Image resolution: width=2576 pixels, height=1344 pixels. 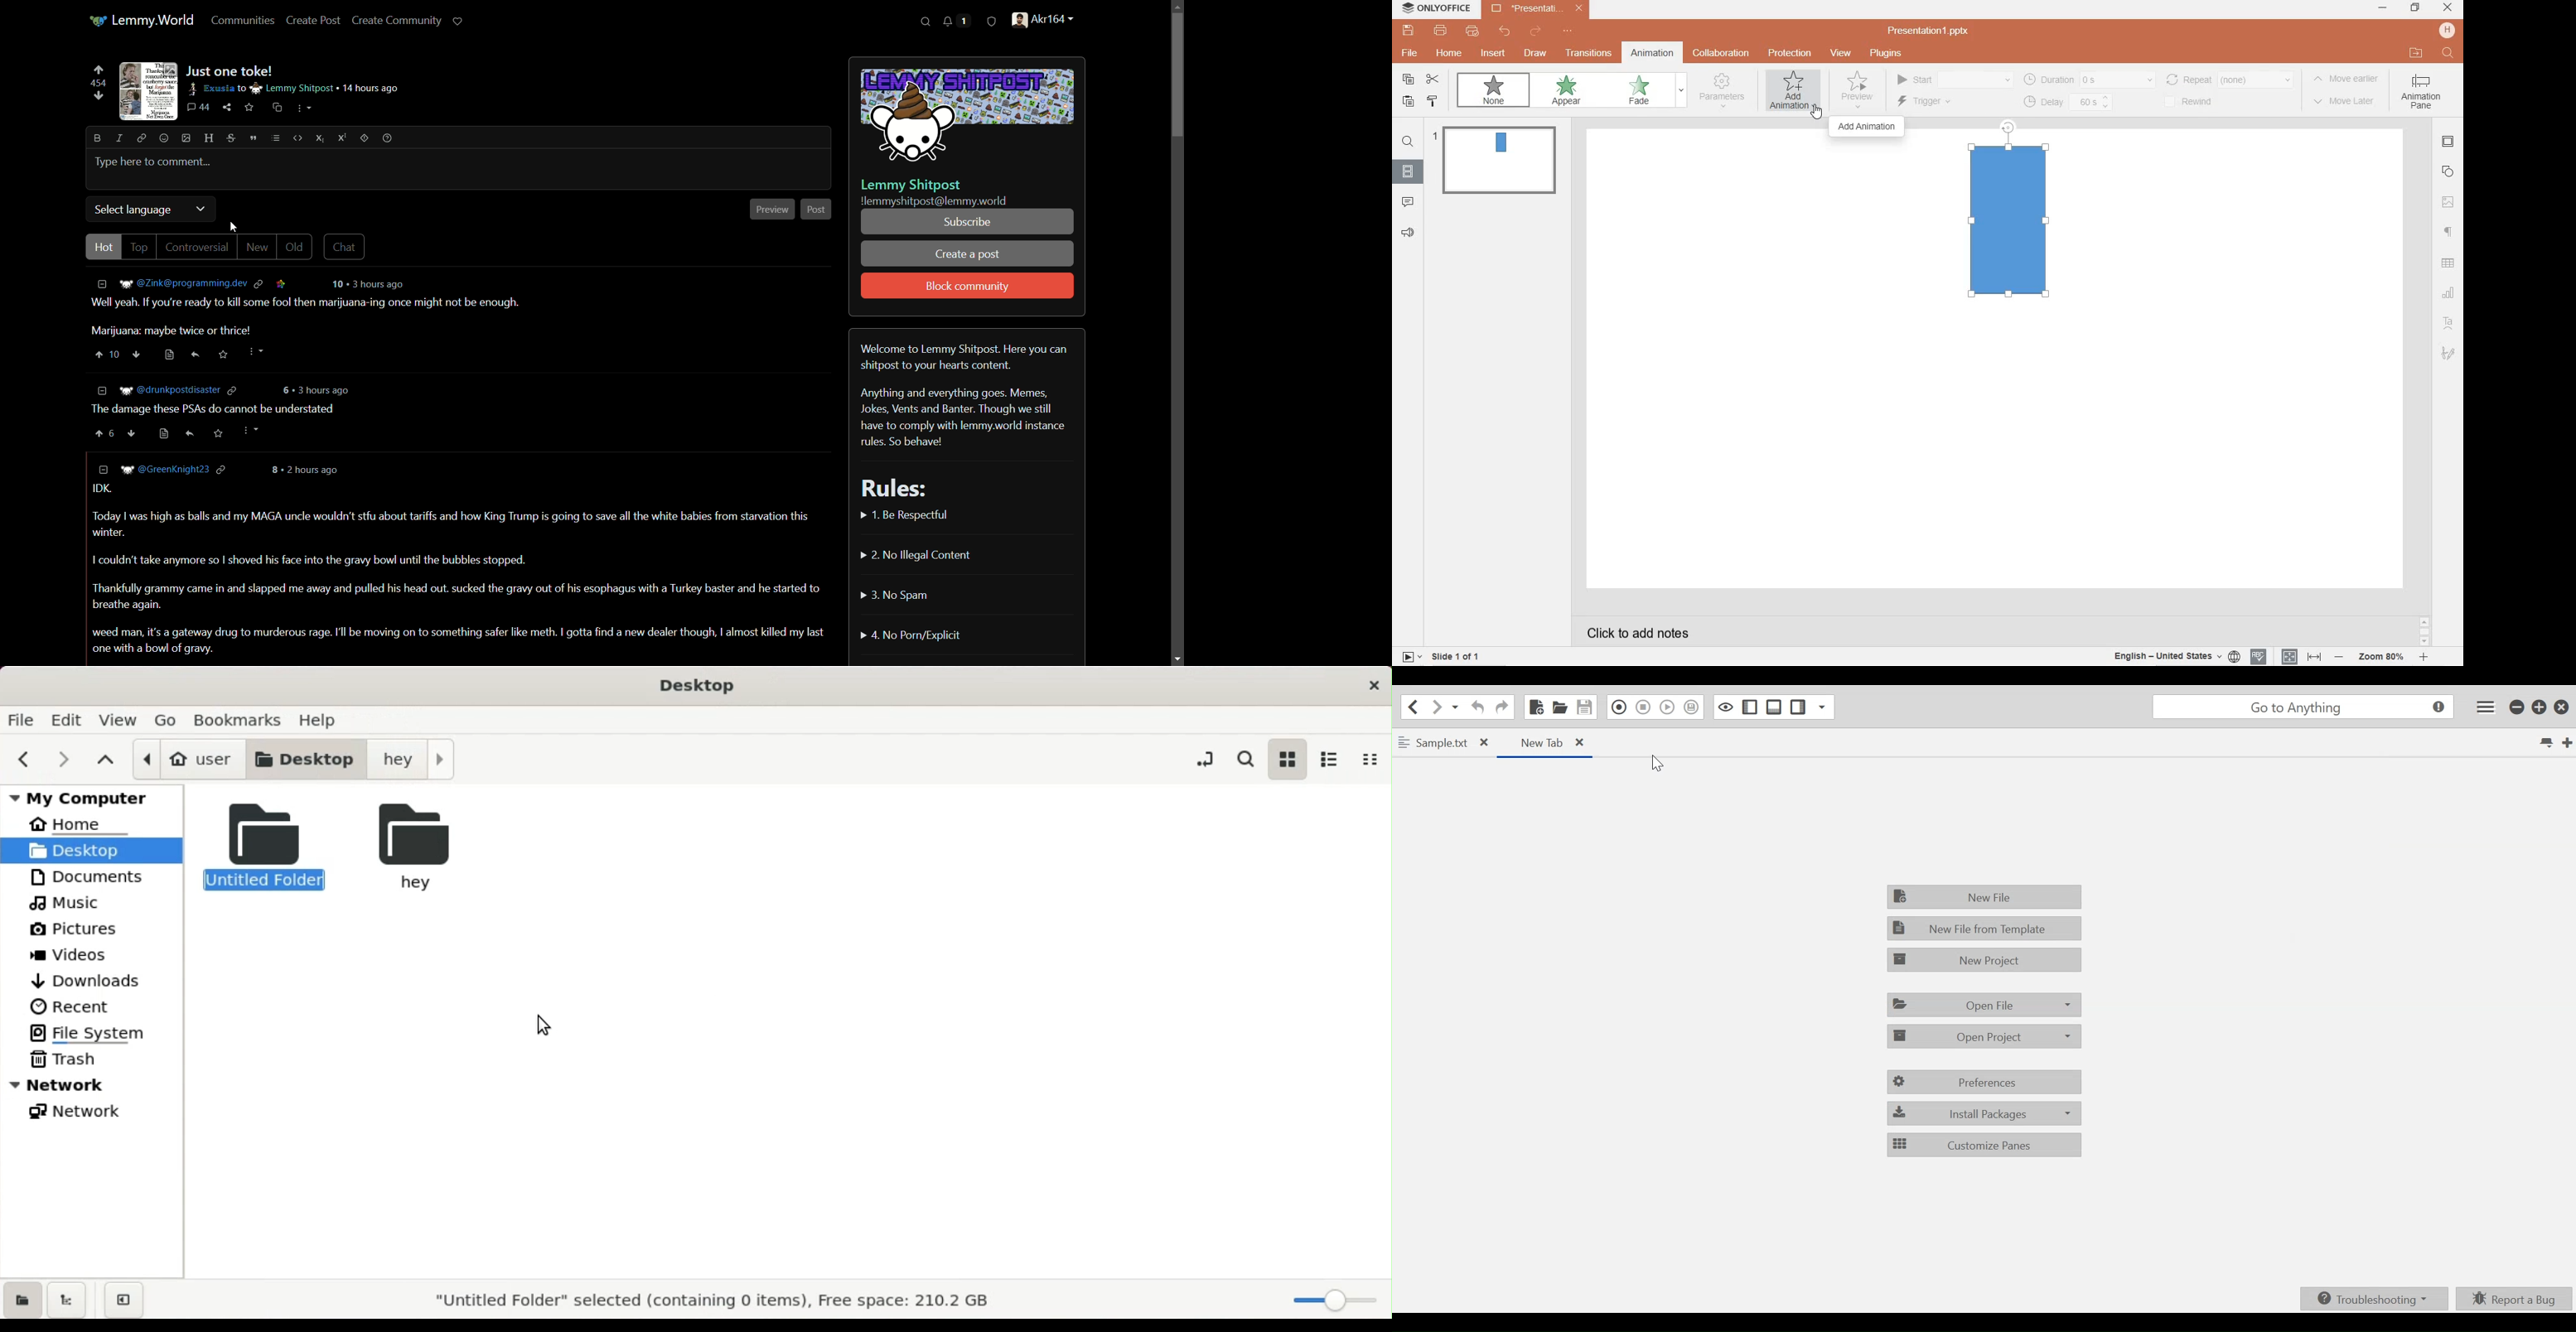 I want to click on emoji, so click(x=163, y=138).